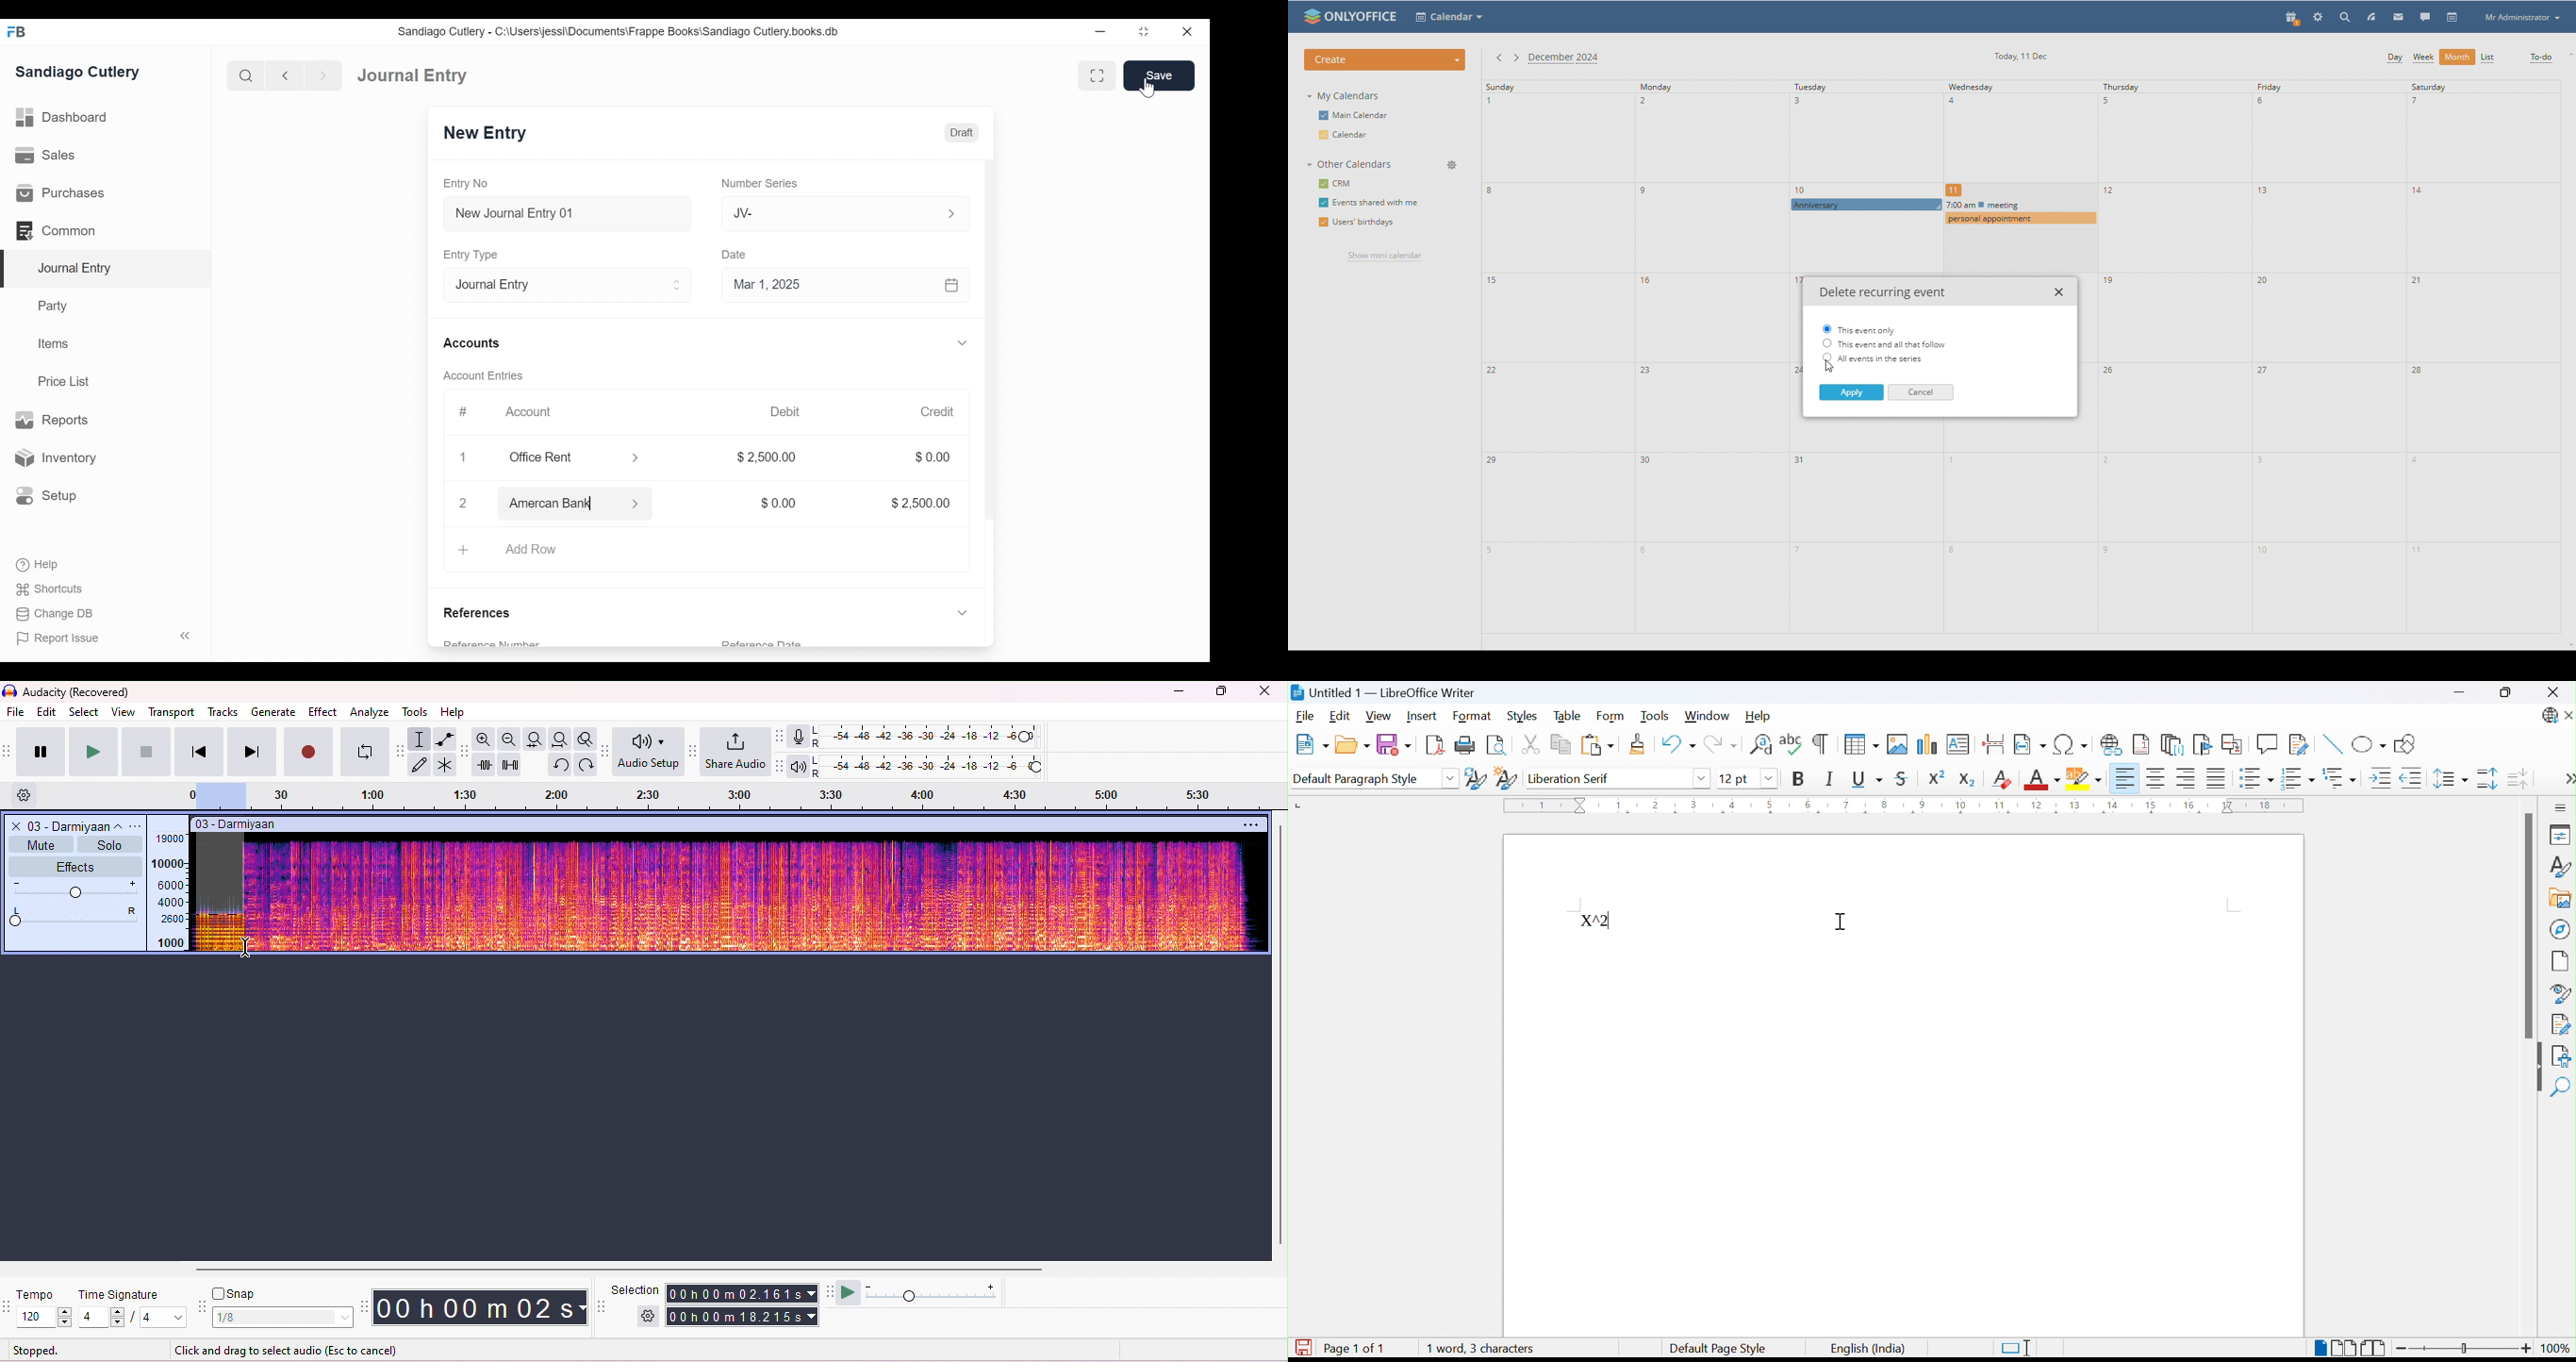 The height and width of the screenshot is (1372, 2576). Describe the element at coordinates (2538, 1068) in the screenshot. I see `Hide` at that location.